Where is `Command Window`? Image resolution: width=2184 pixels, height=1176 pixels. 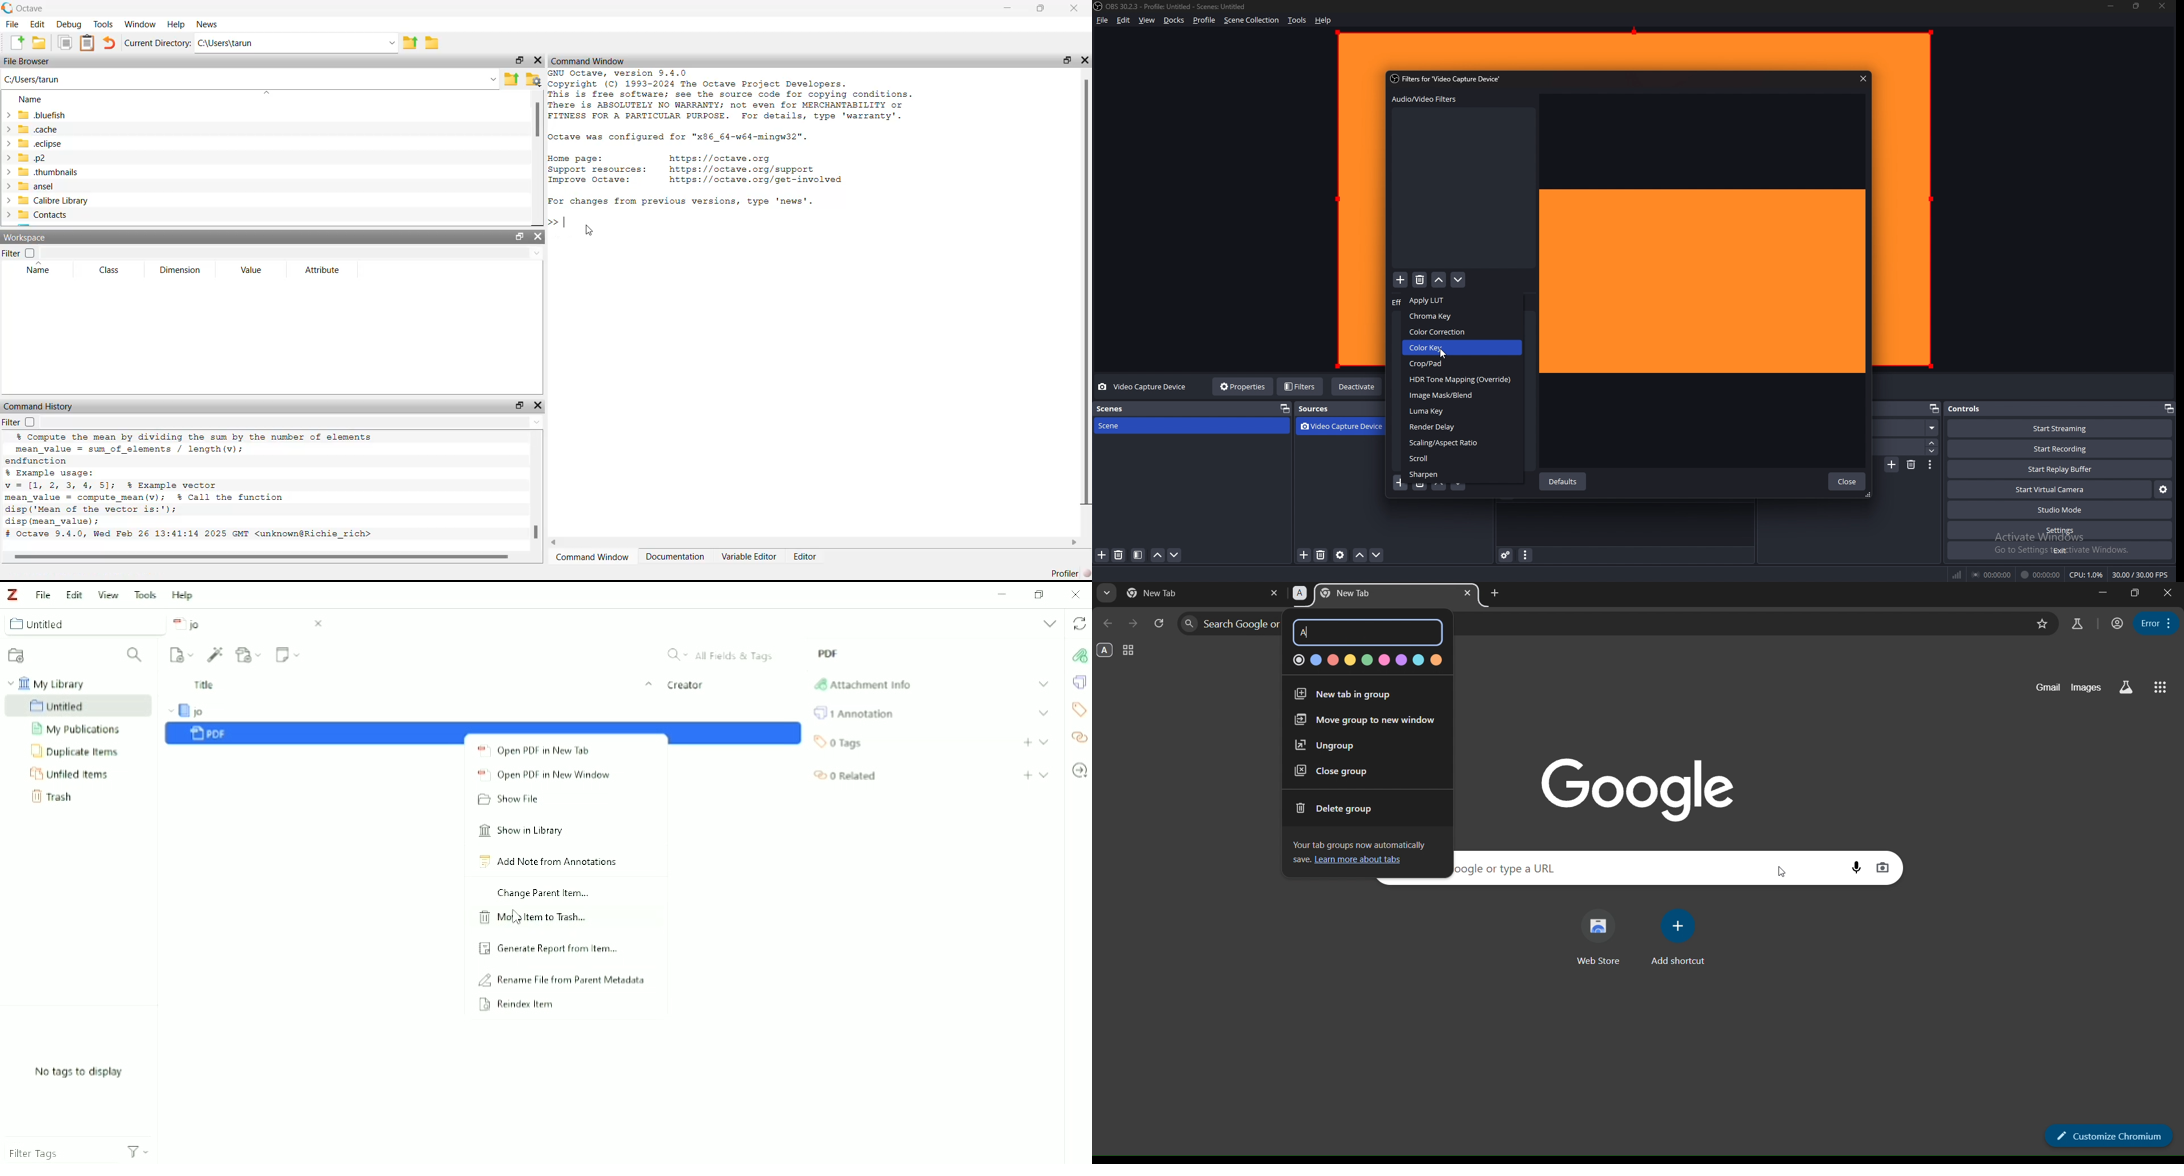 Command Window is located at coordinates (589, 61).